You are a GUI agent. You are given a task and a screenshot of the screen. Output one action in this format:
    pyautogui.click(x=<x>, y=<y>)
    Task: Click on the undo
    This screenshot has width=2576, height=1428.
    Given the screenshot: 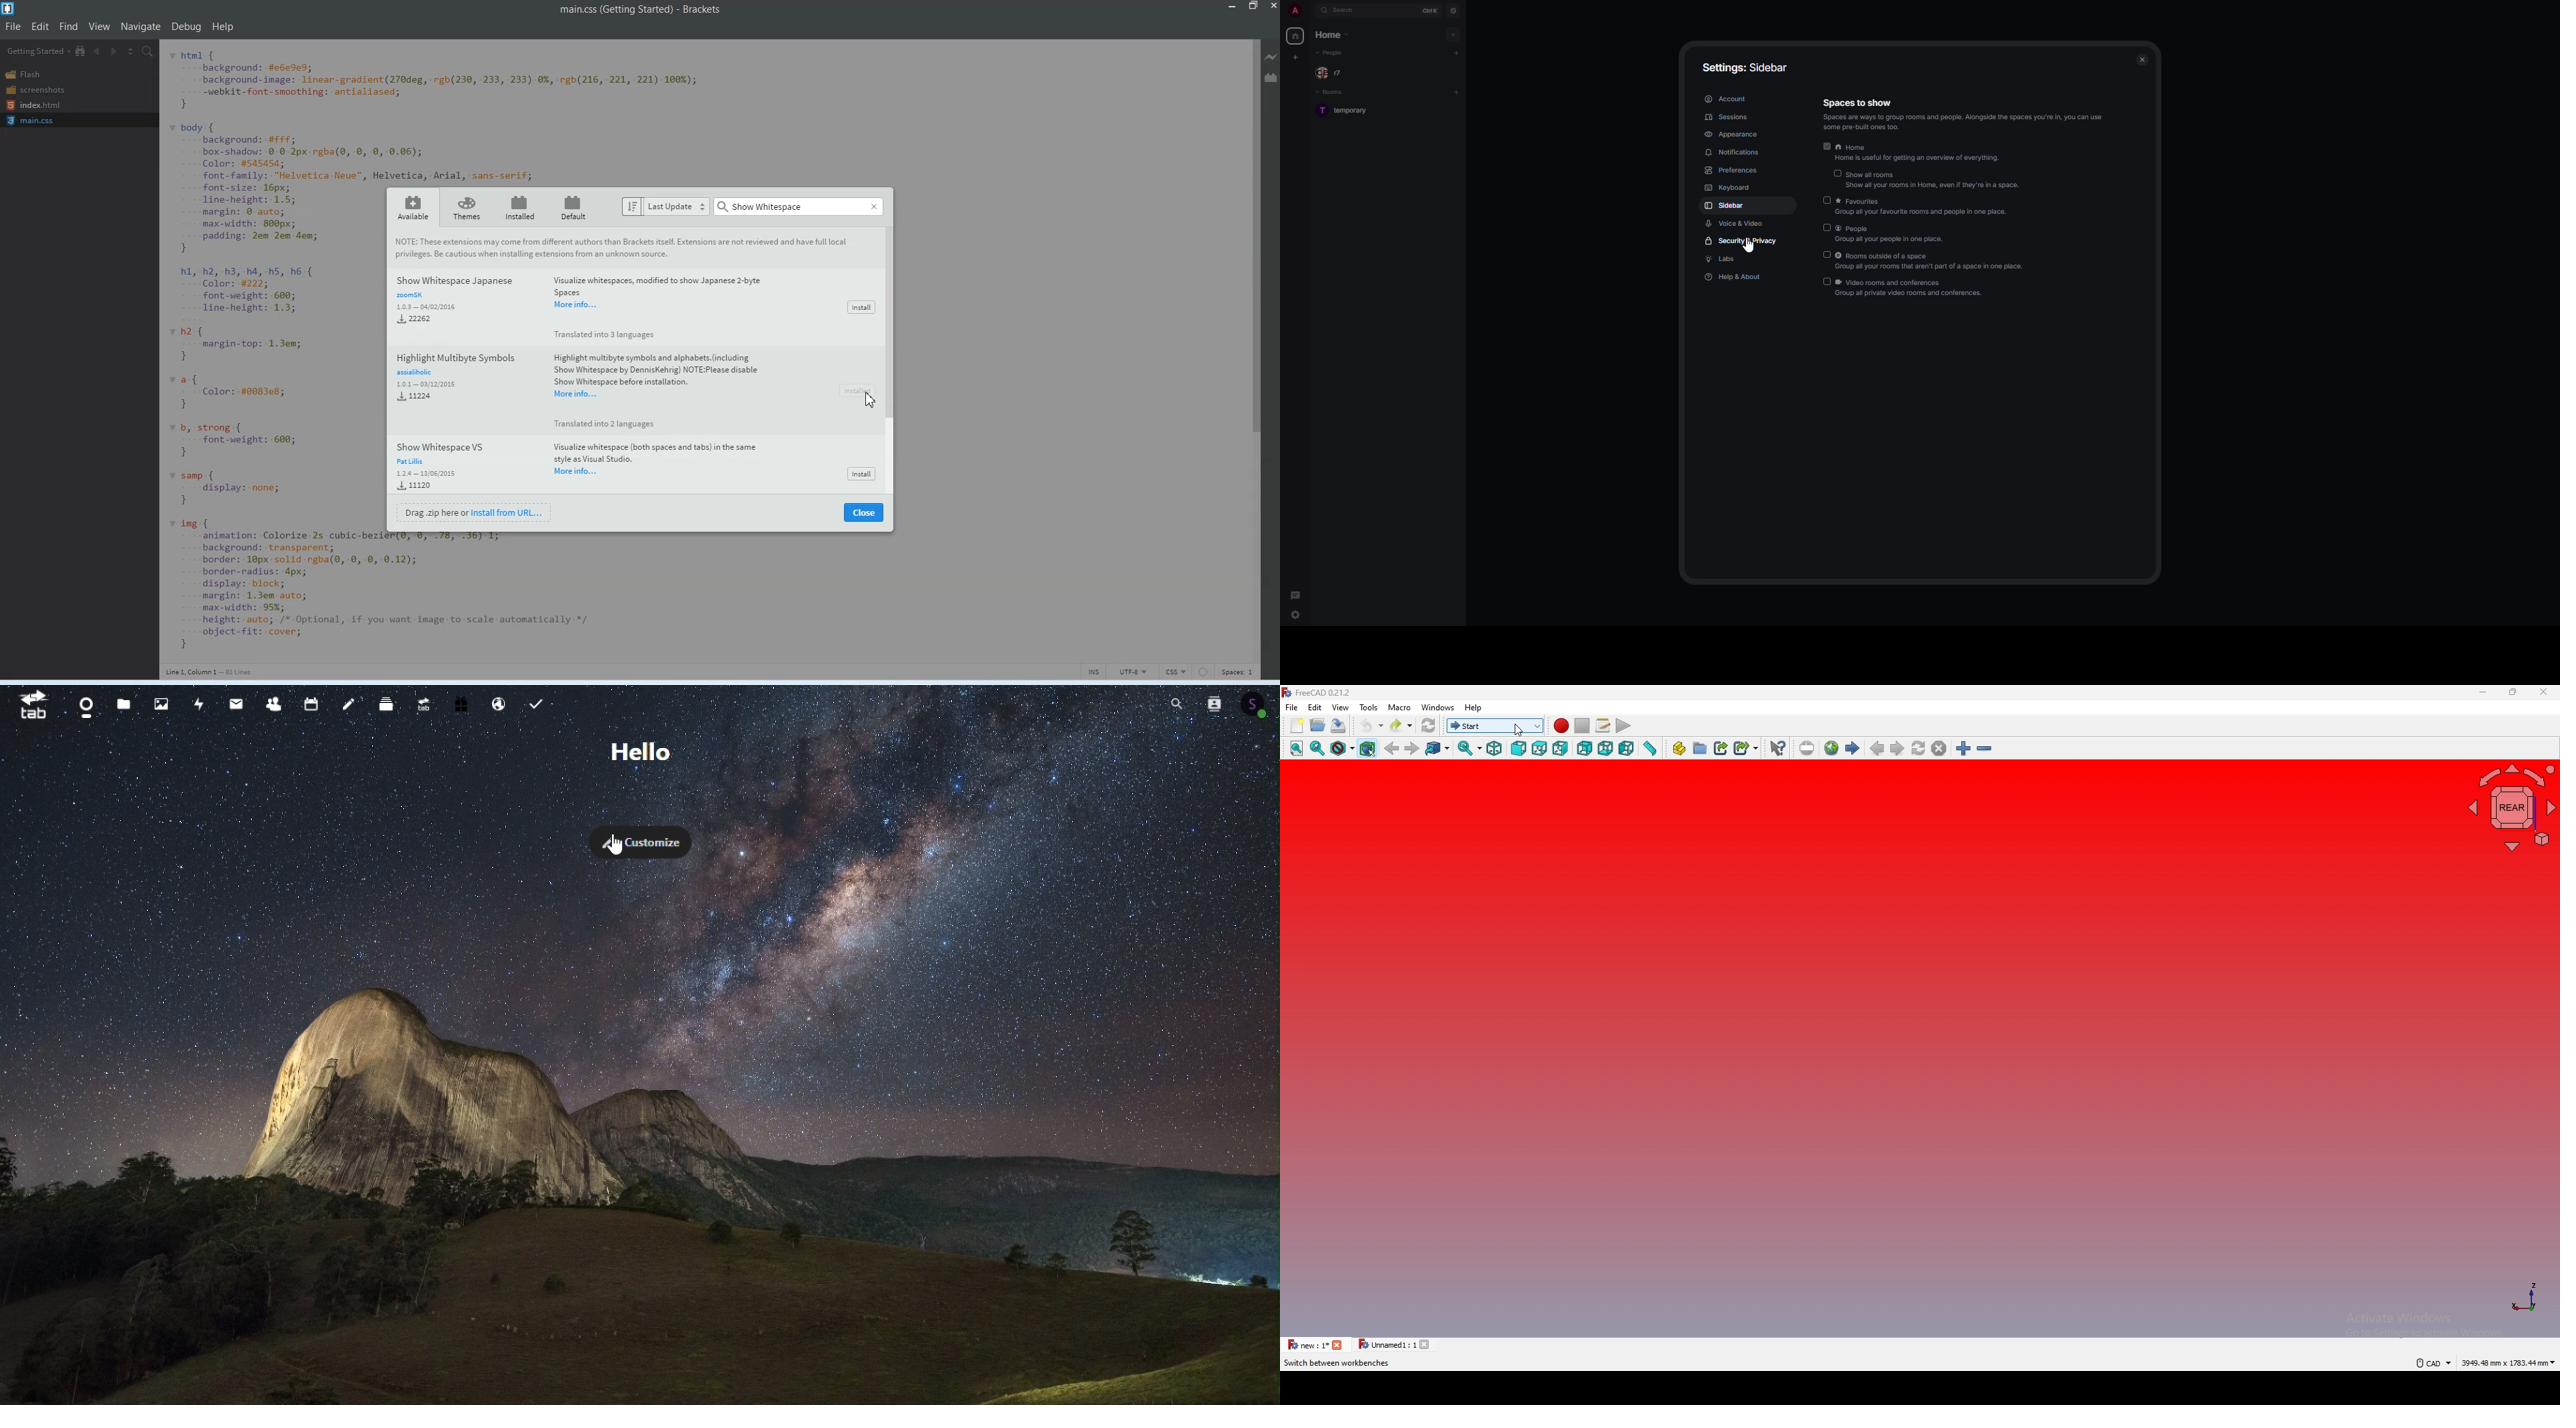 What is the action you would take?
    pyautogui.click(x=1371, y=726)
    